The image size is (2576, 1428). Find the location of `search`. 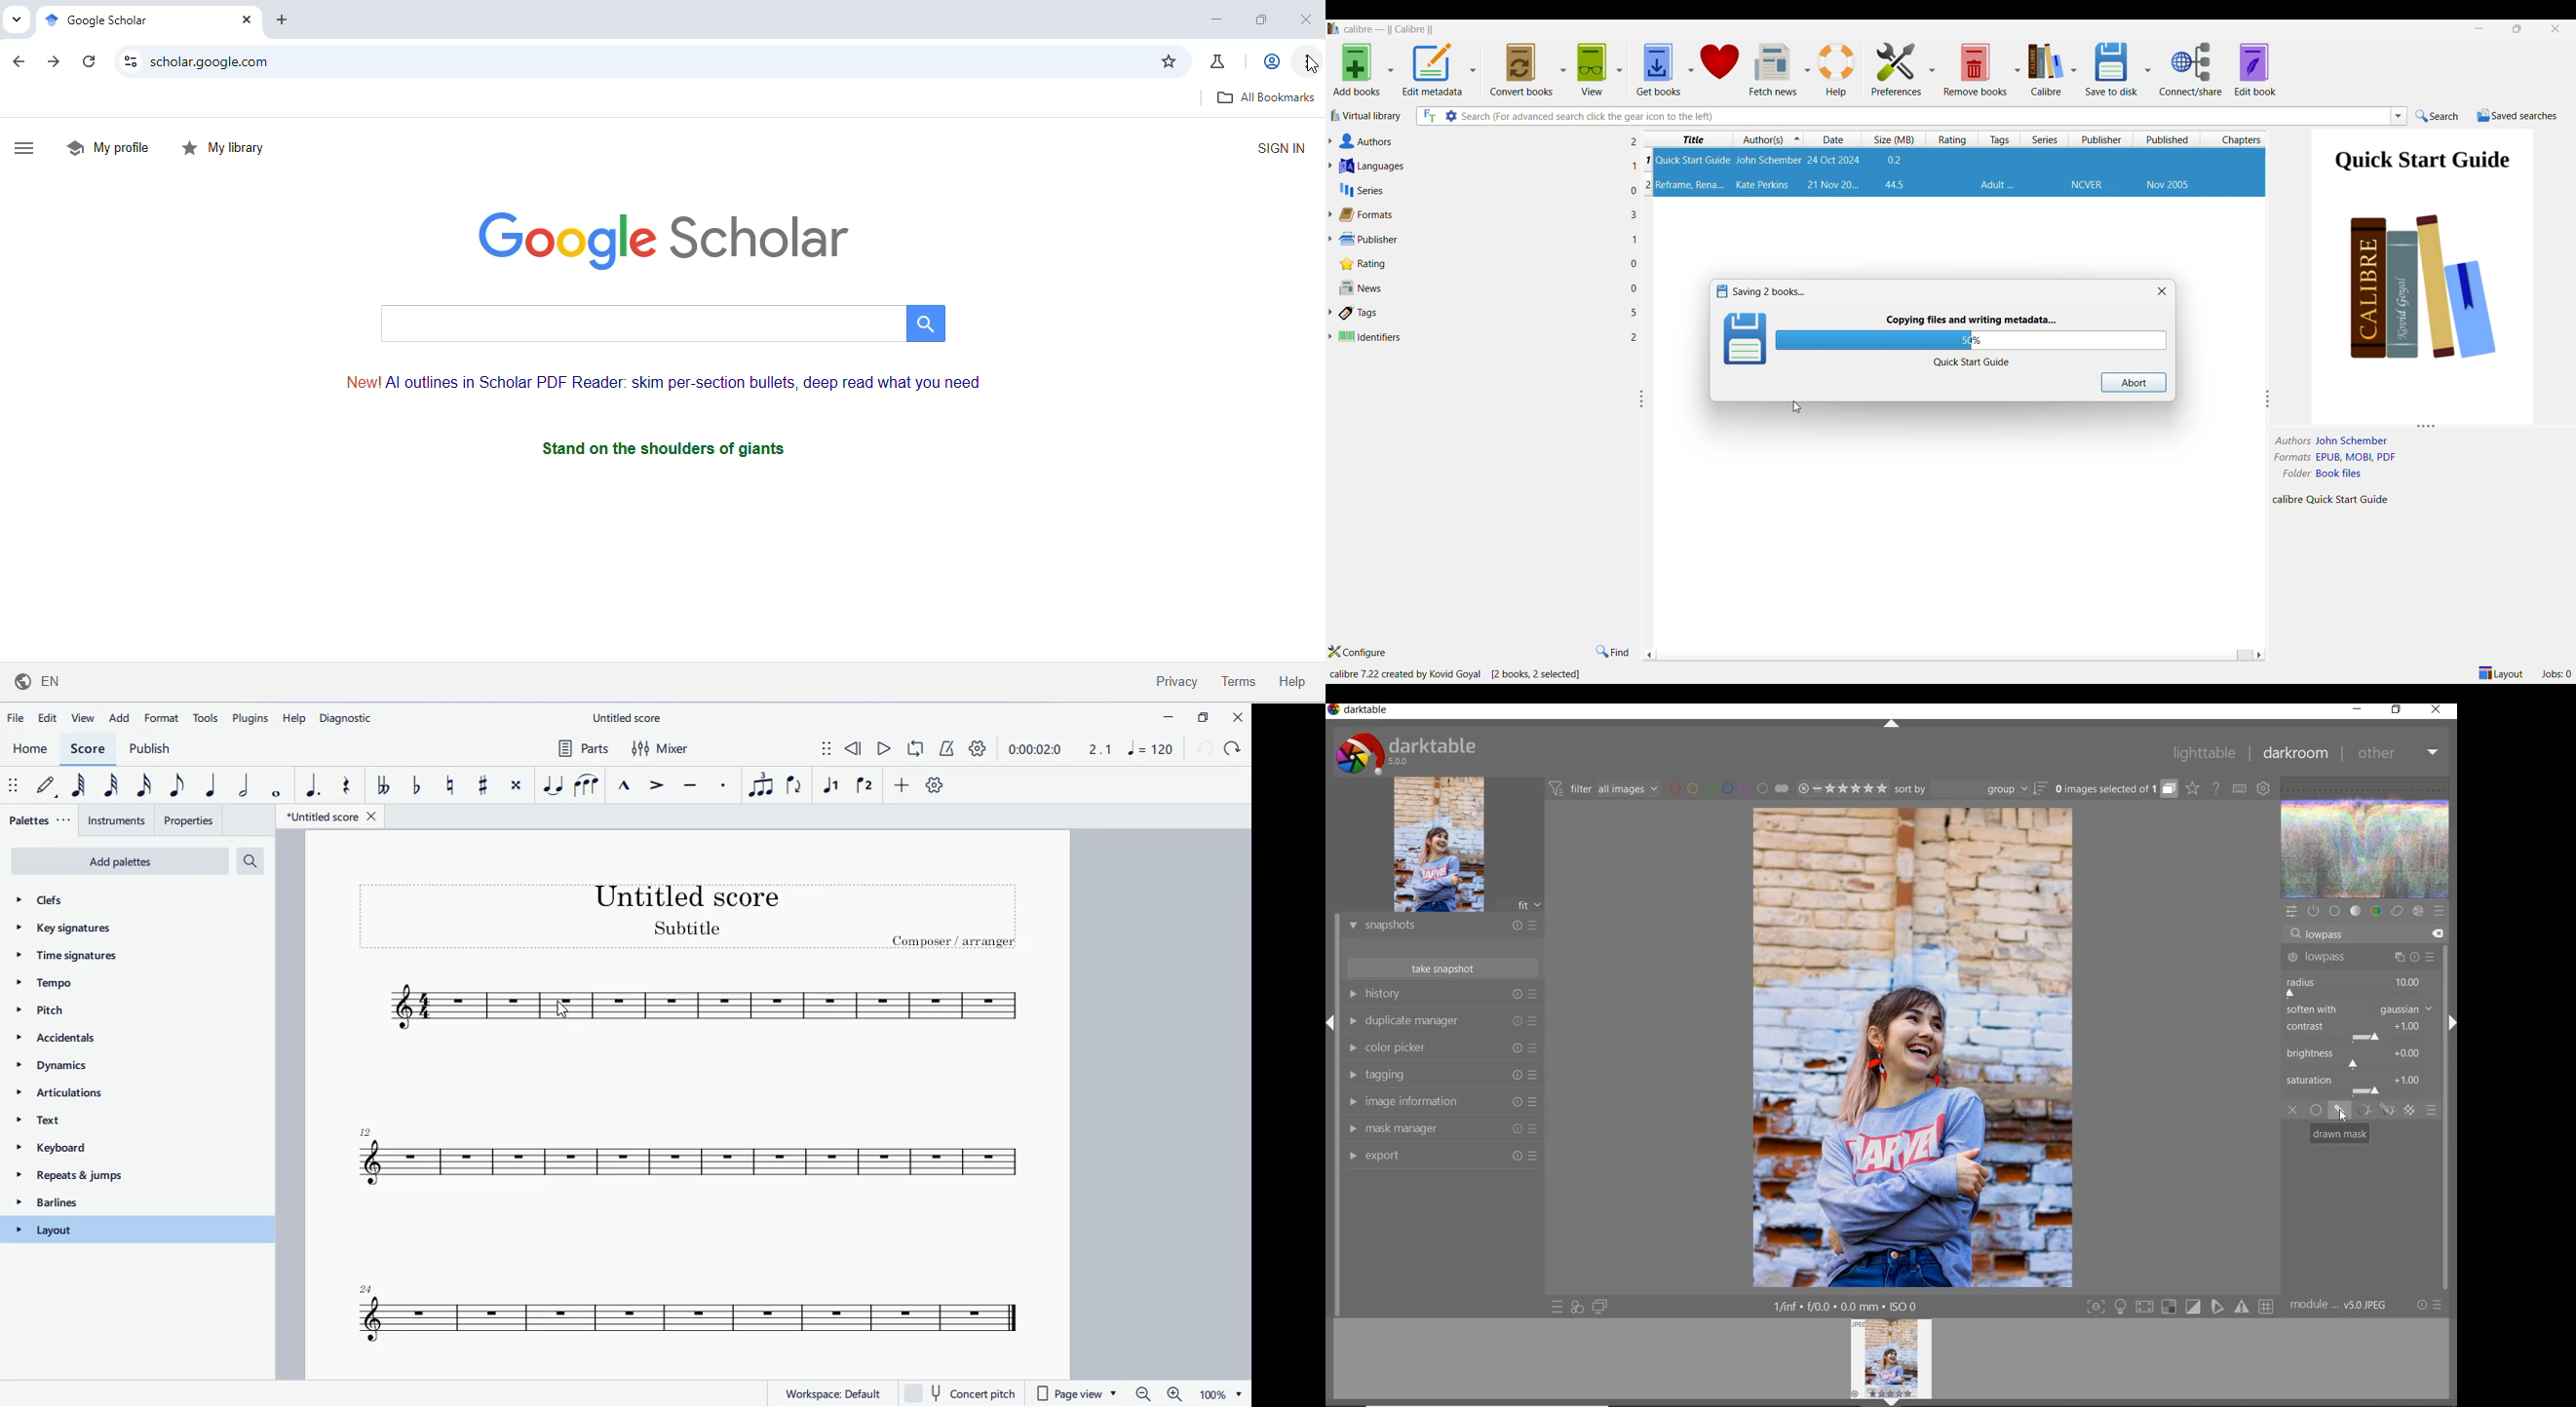

search is located at coordinates (257, 862).